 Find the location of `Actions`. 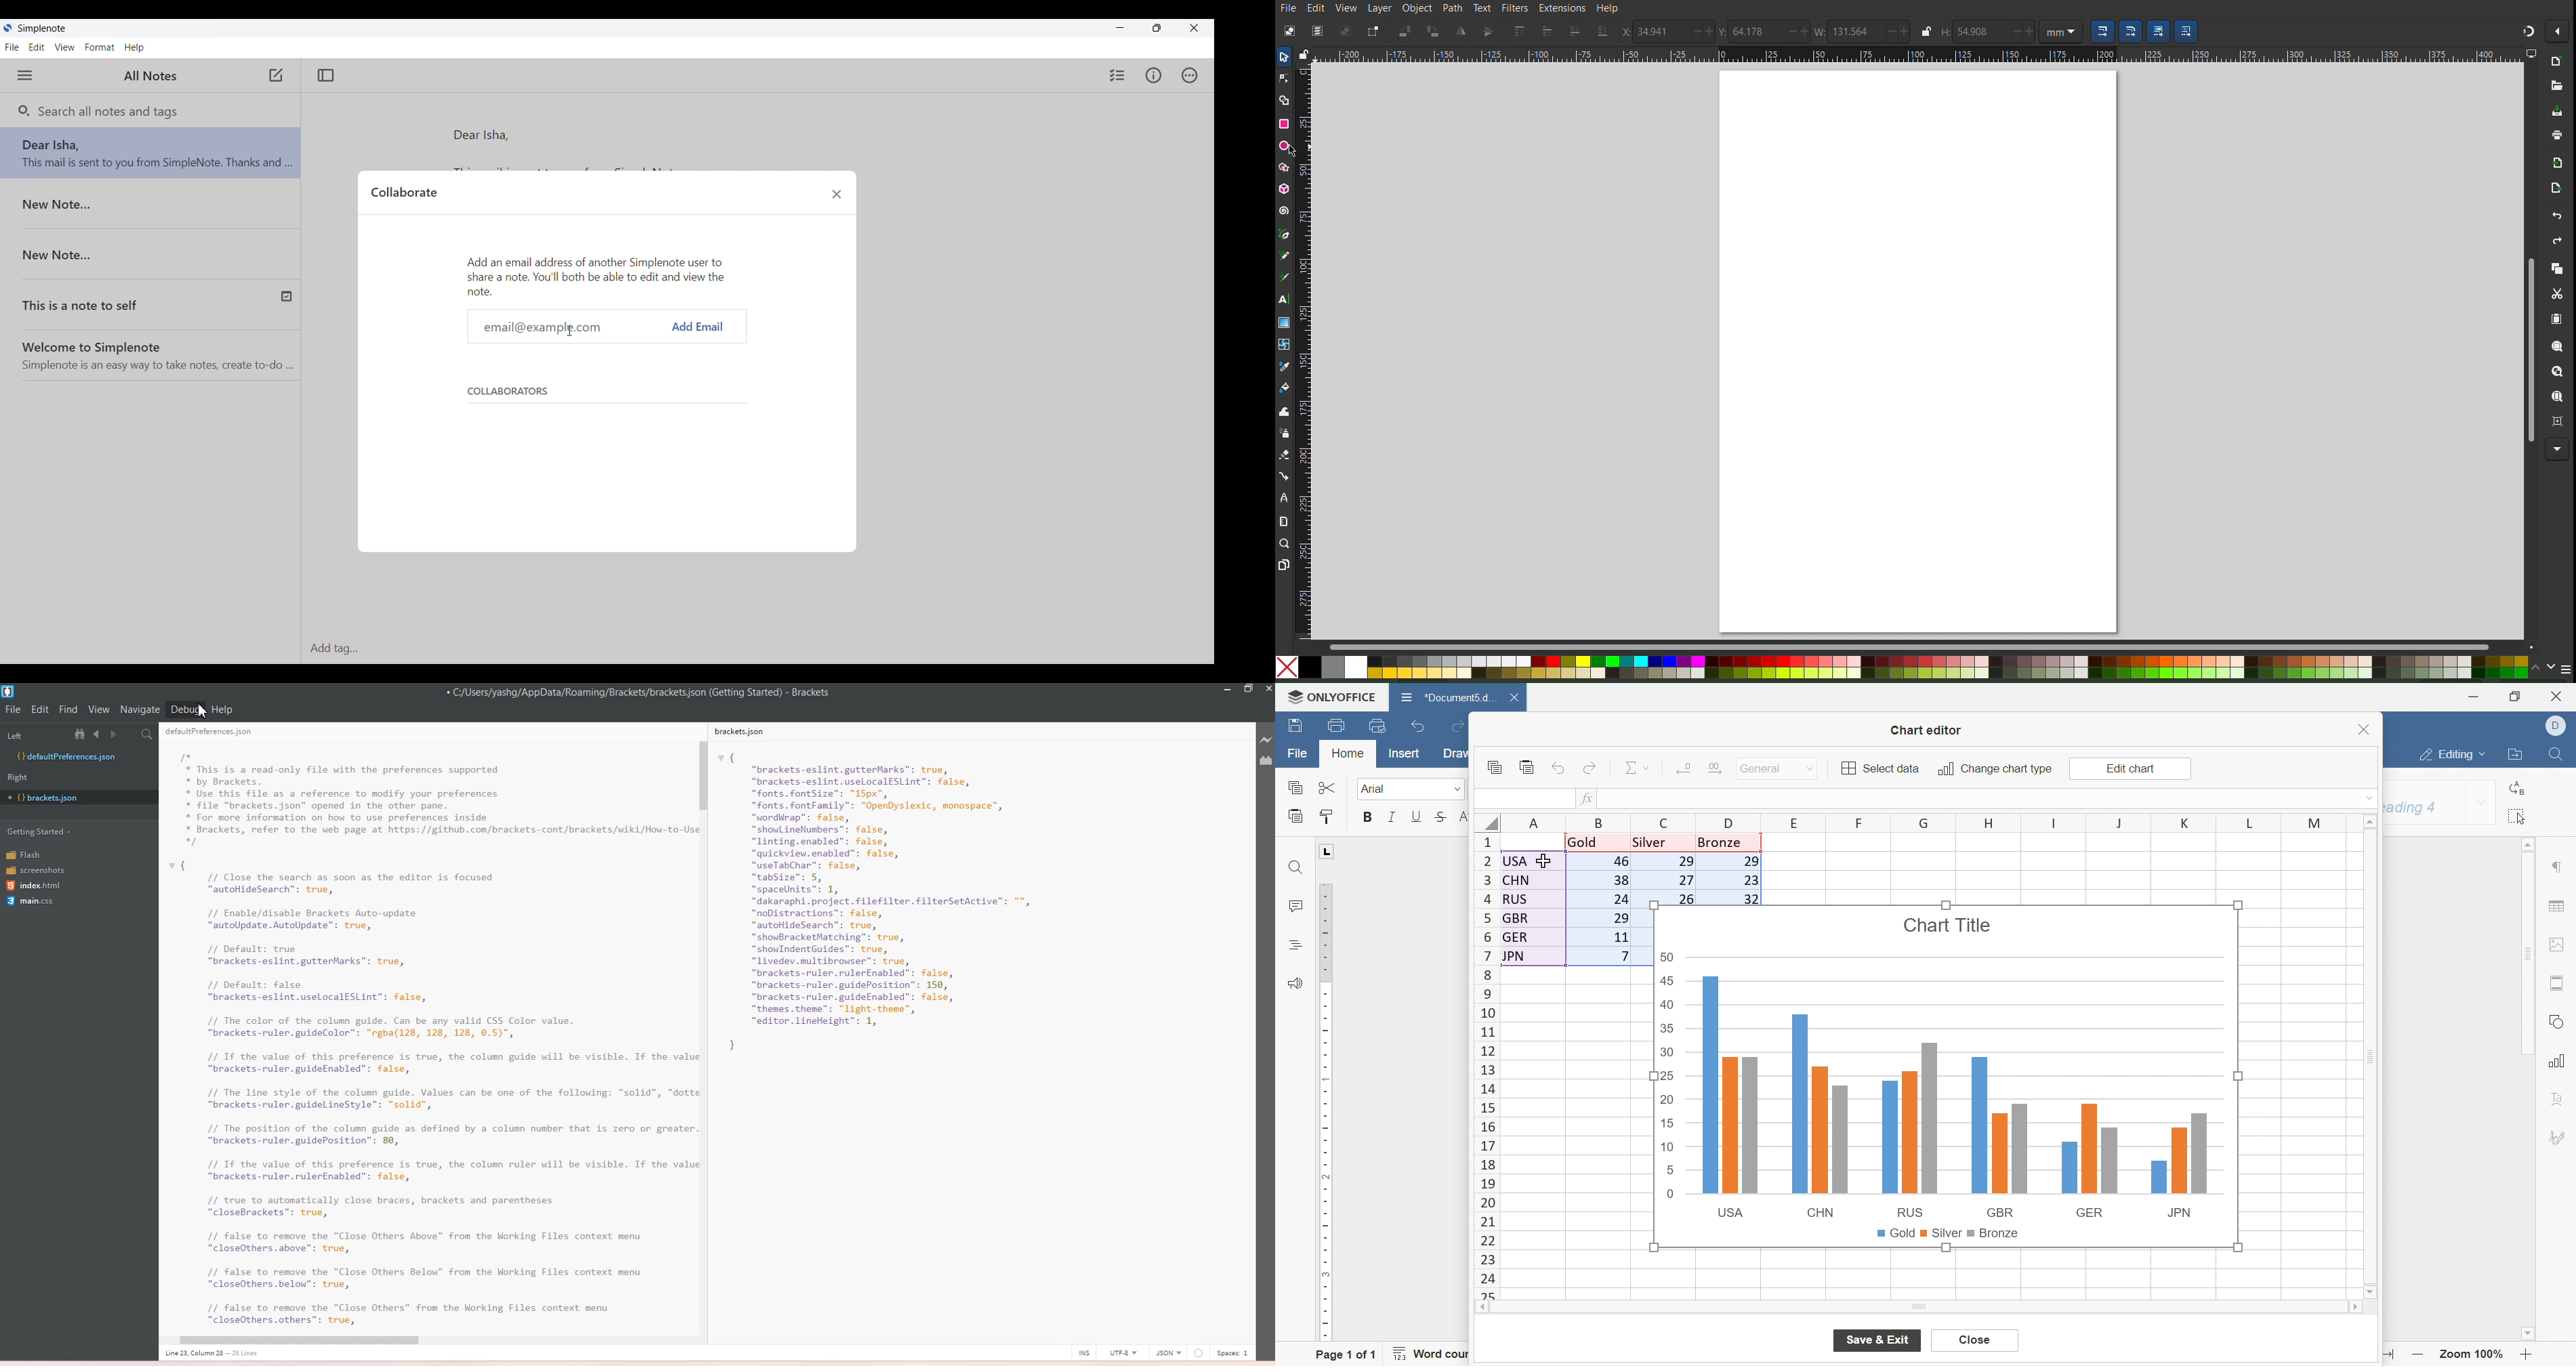

Actions is located at coordinates (1189, 75).